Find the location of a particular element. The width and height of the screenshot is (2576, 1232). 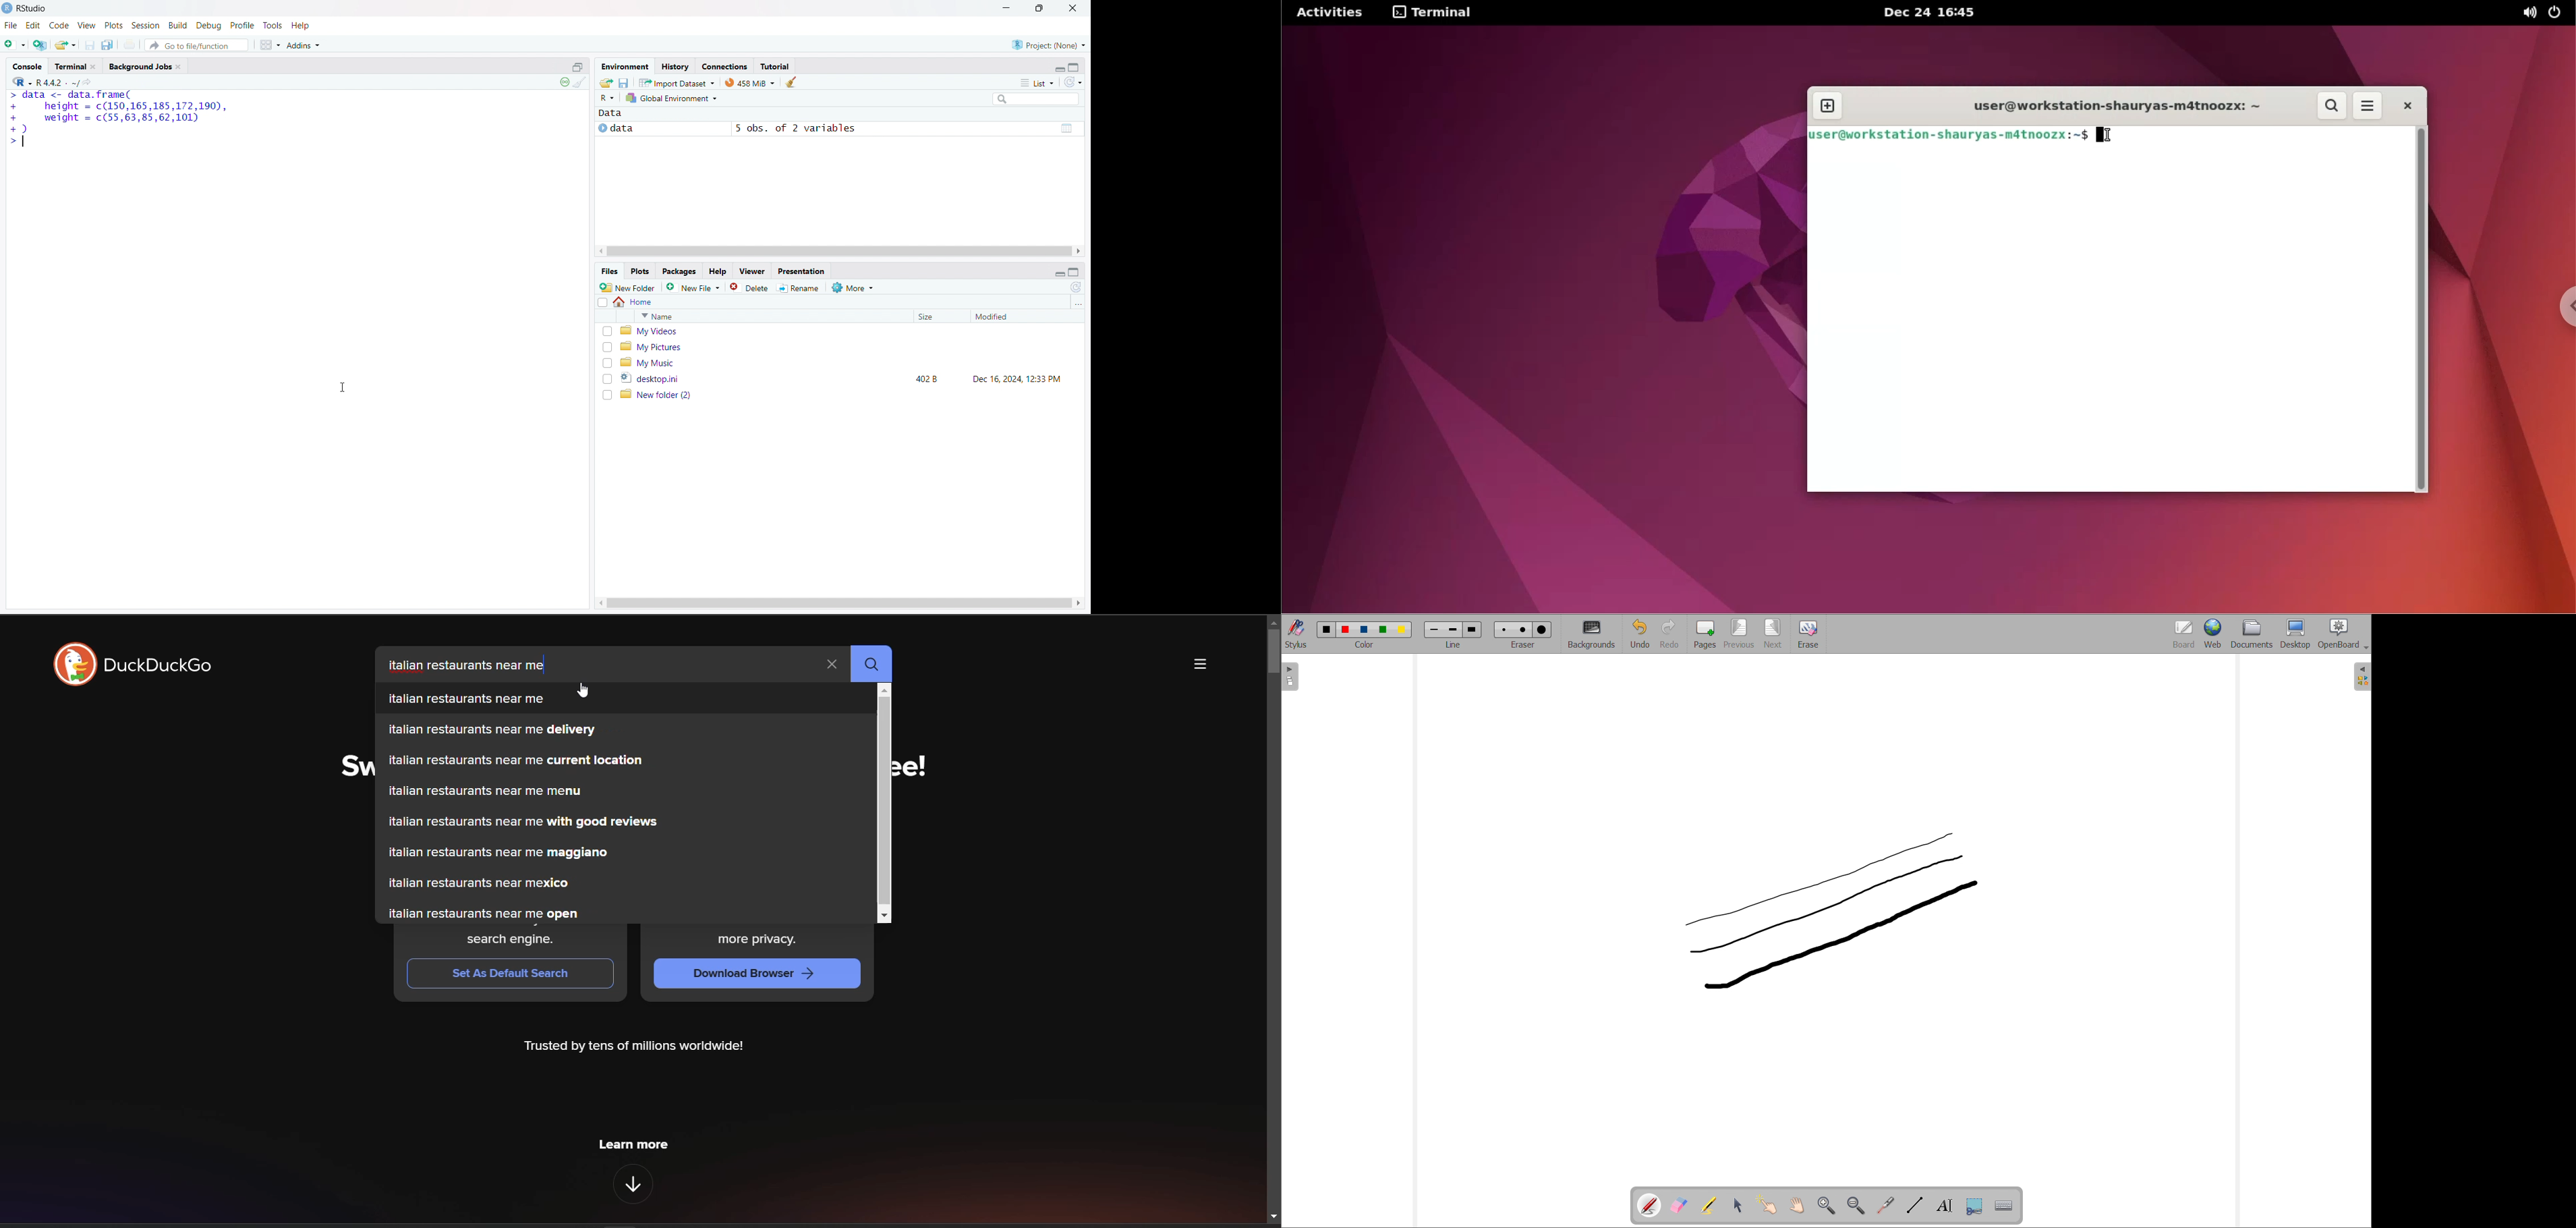

close is located at coordinates (93, 67).